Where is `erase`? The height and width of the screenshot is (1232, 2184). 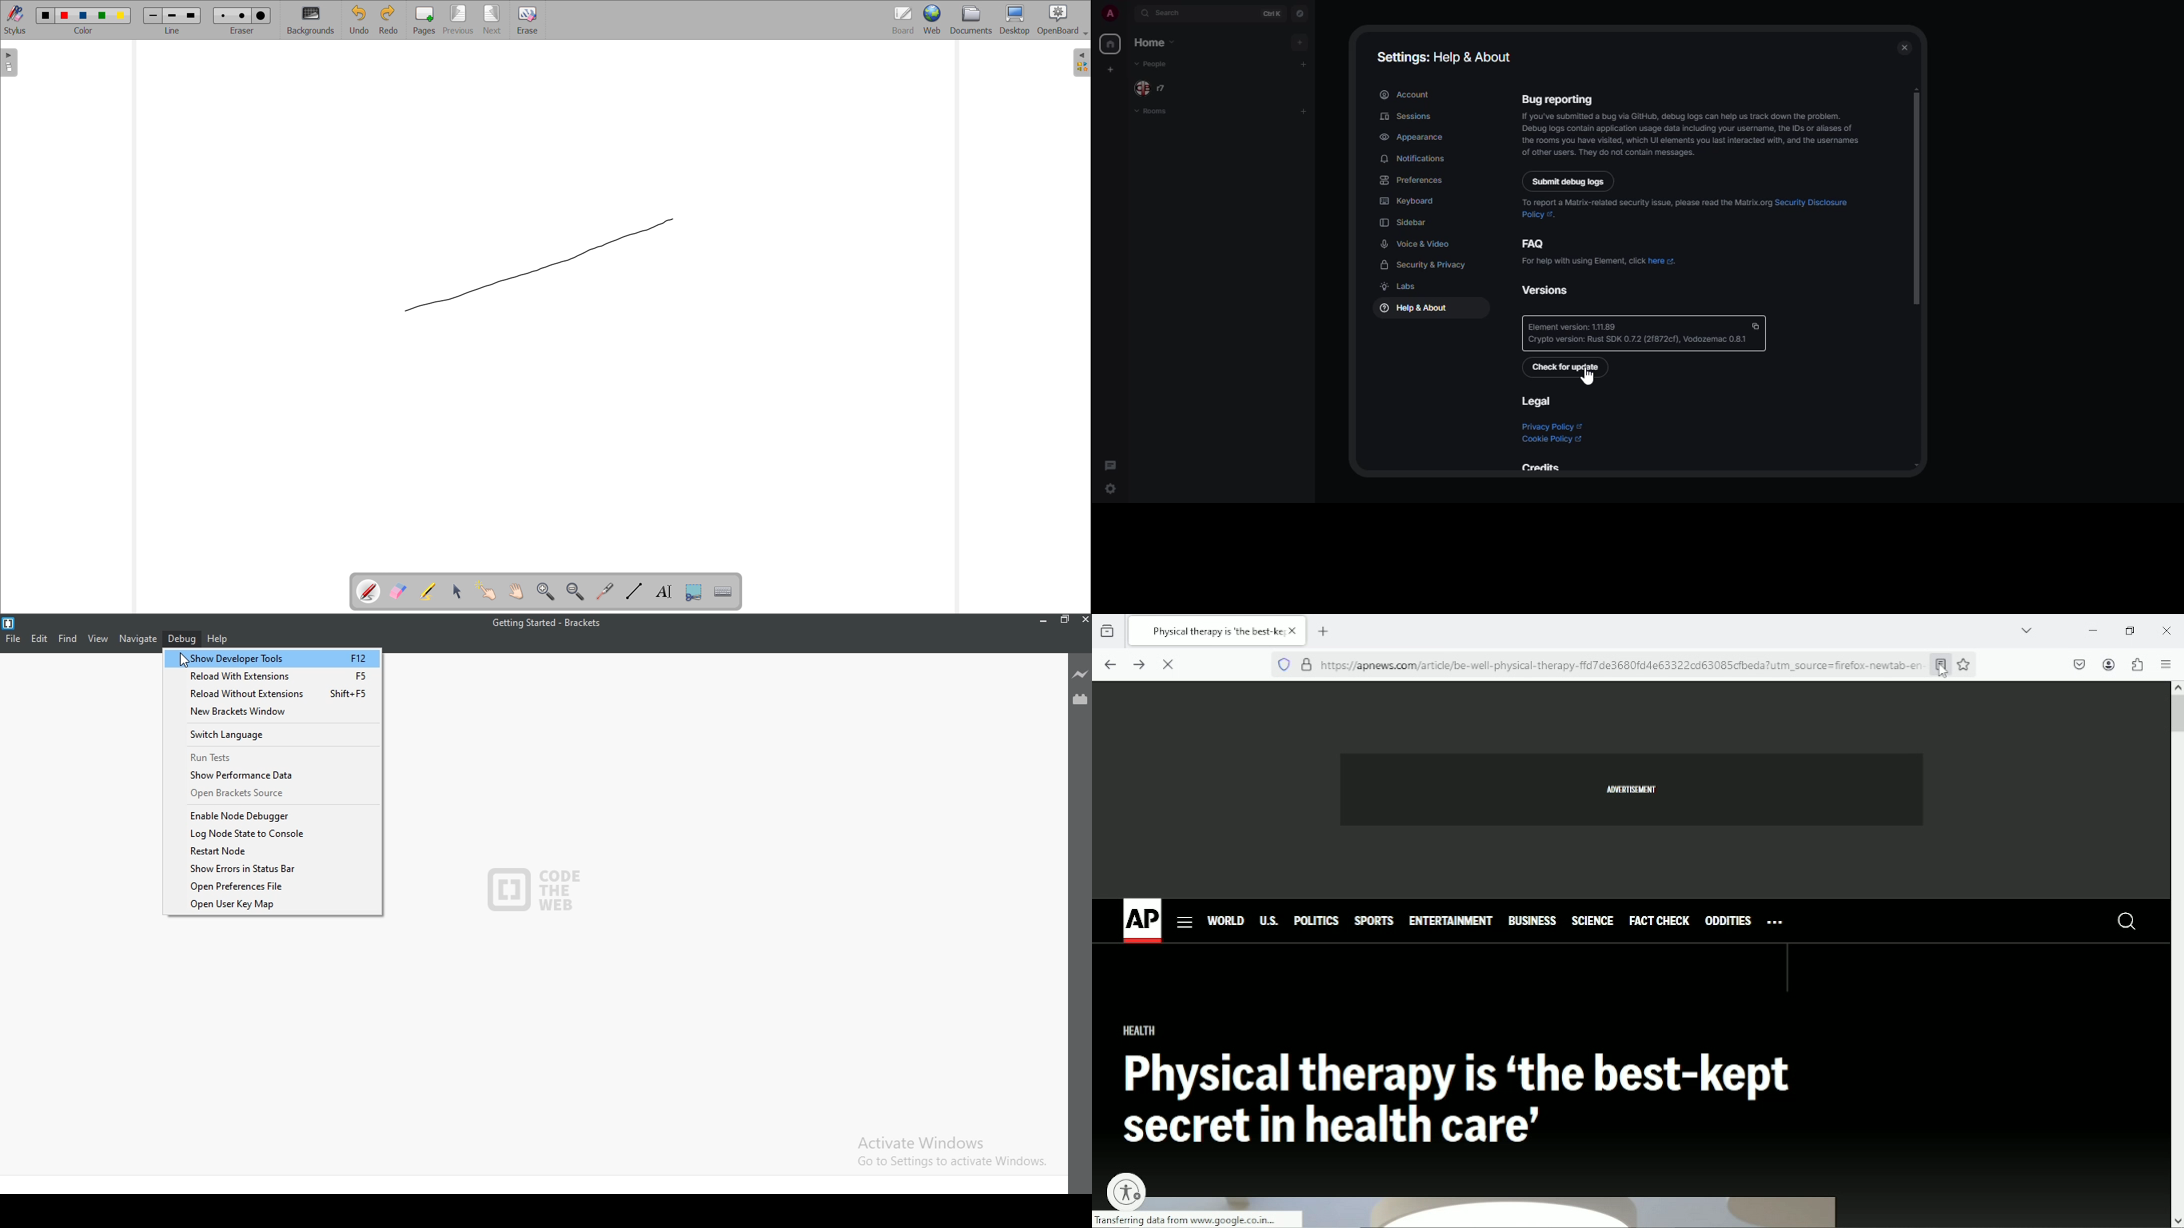
erase is located at coordinates (528, 20).